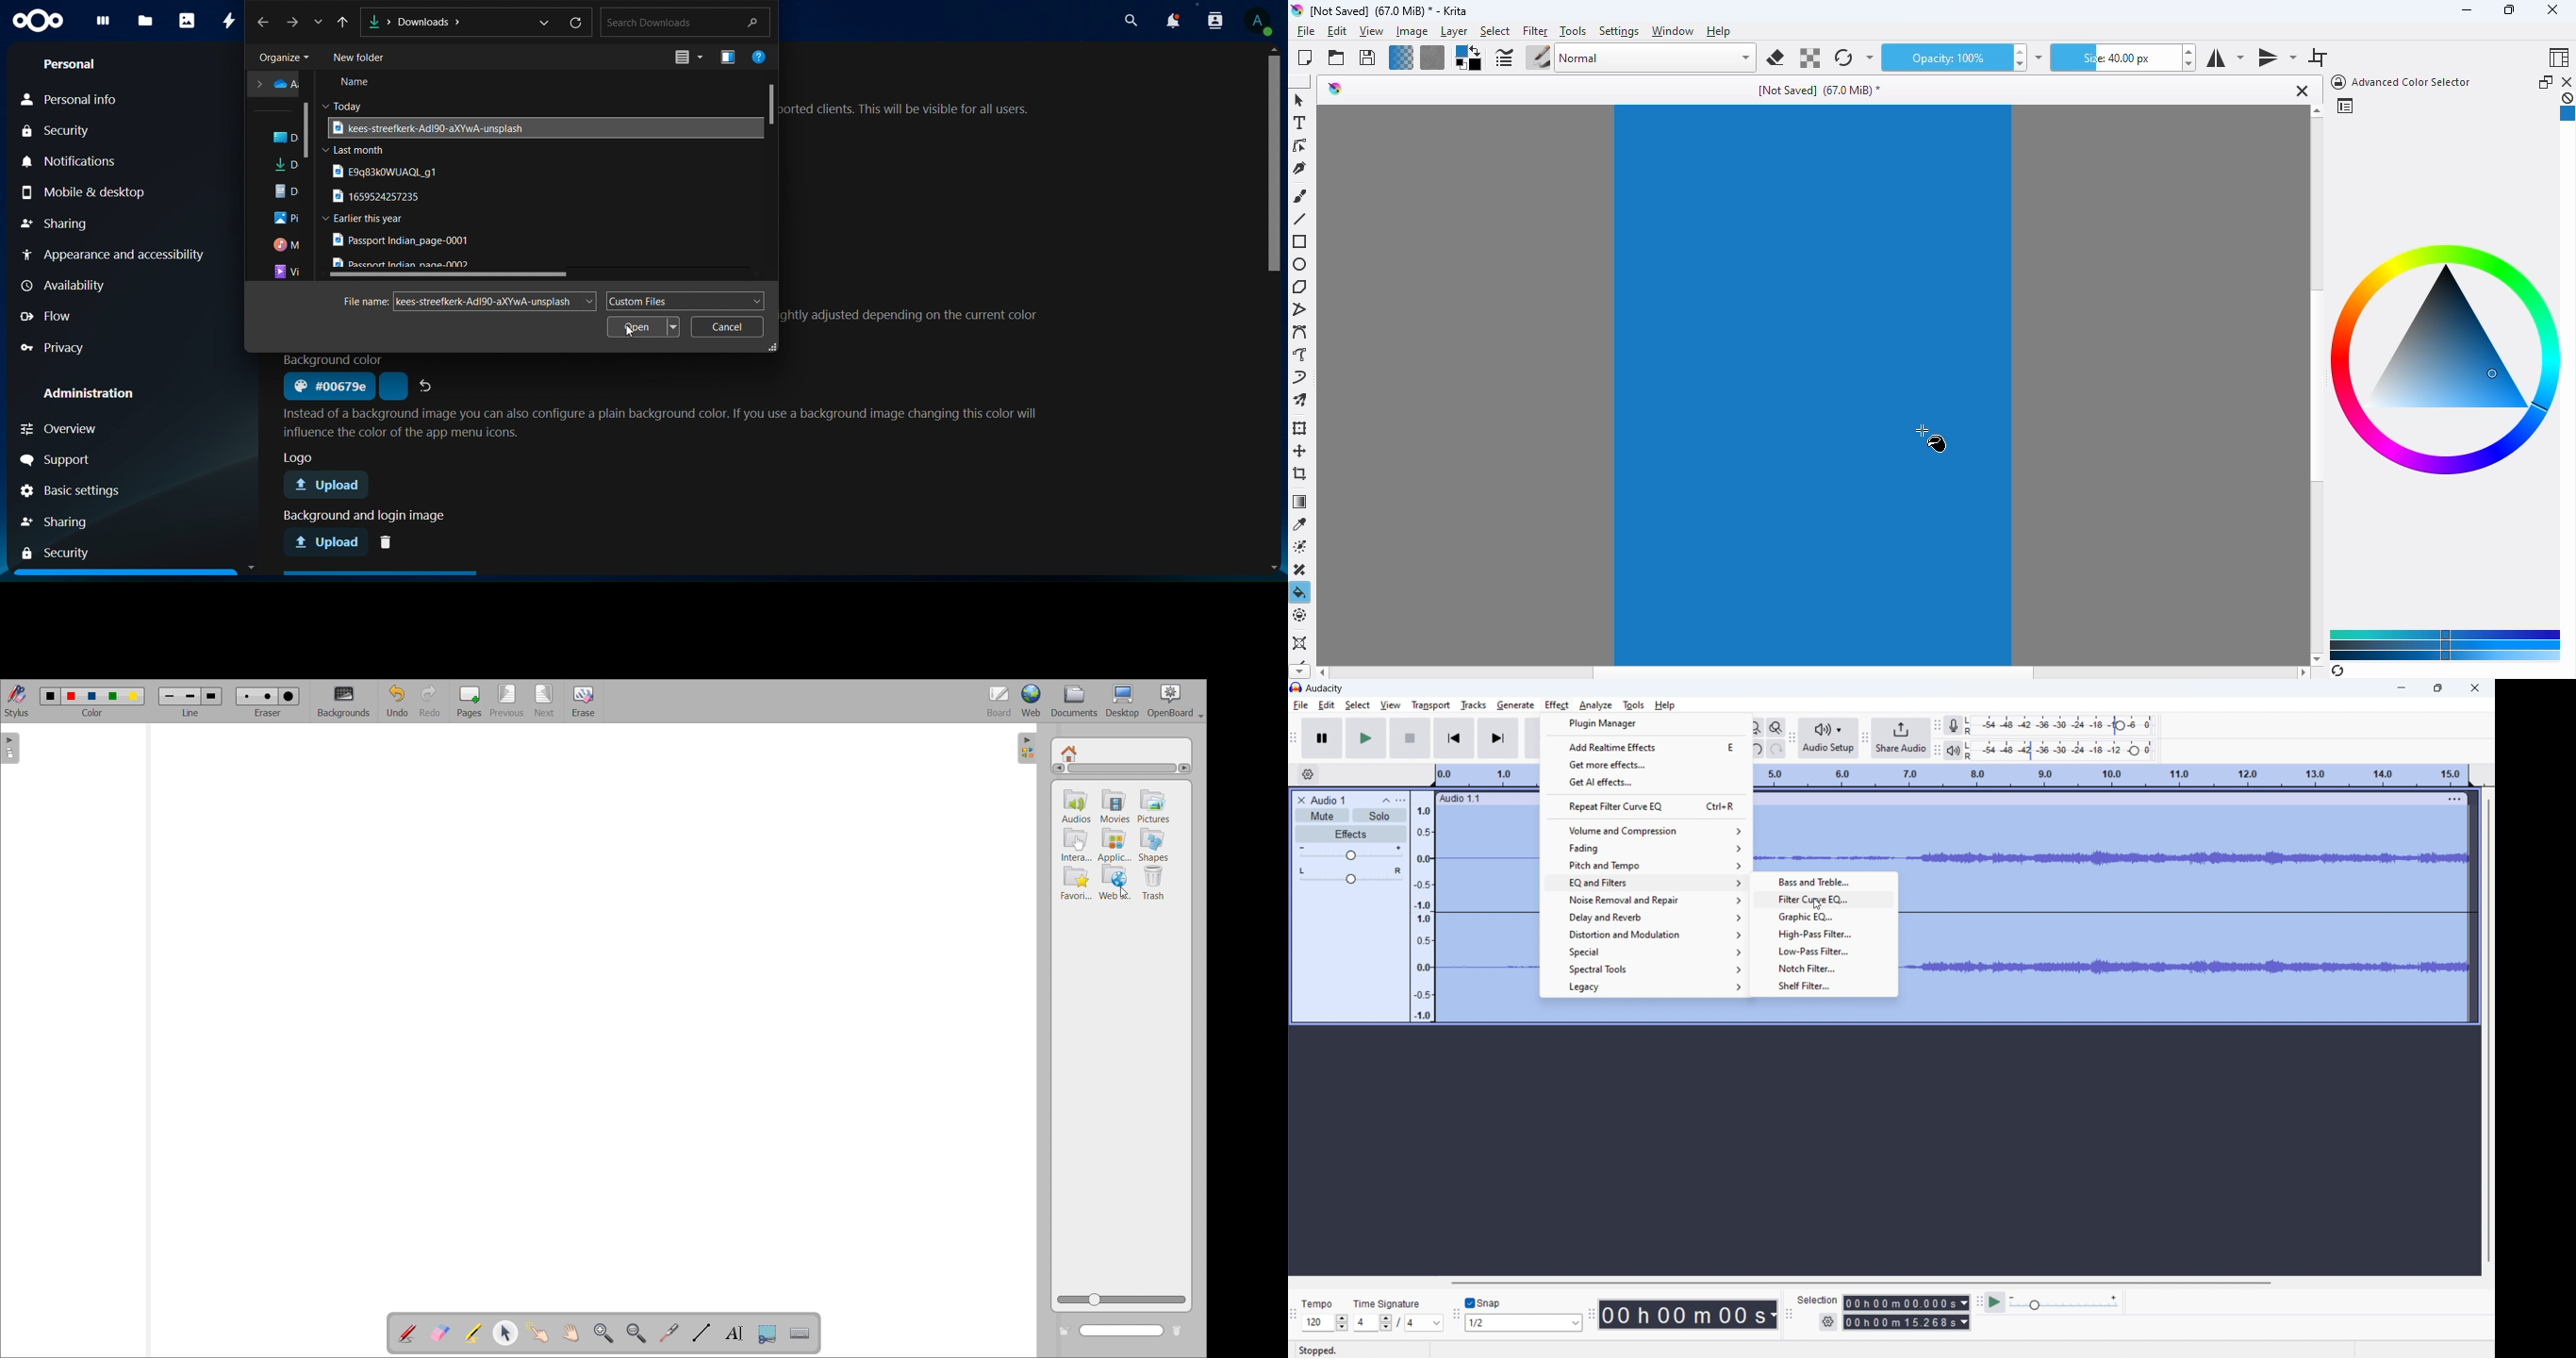 The width and height of the screenshot is (2576, 1372). Describe the element at coordinates (61, 317) in the screenshot. I see `flow` at that location.